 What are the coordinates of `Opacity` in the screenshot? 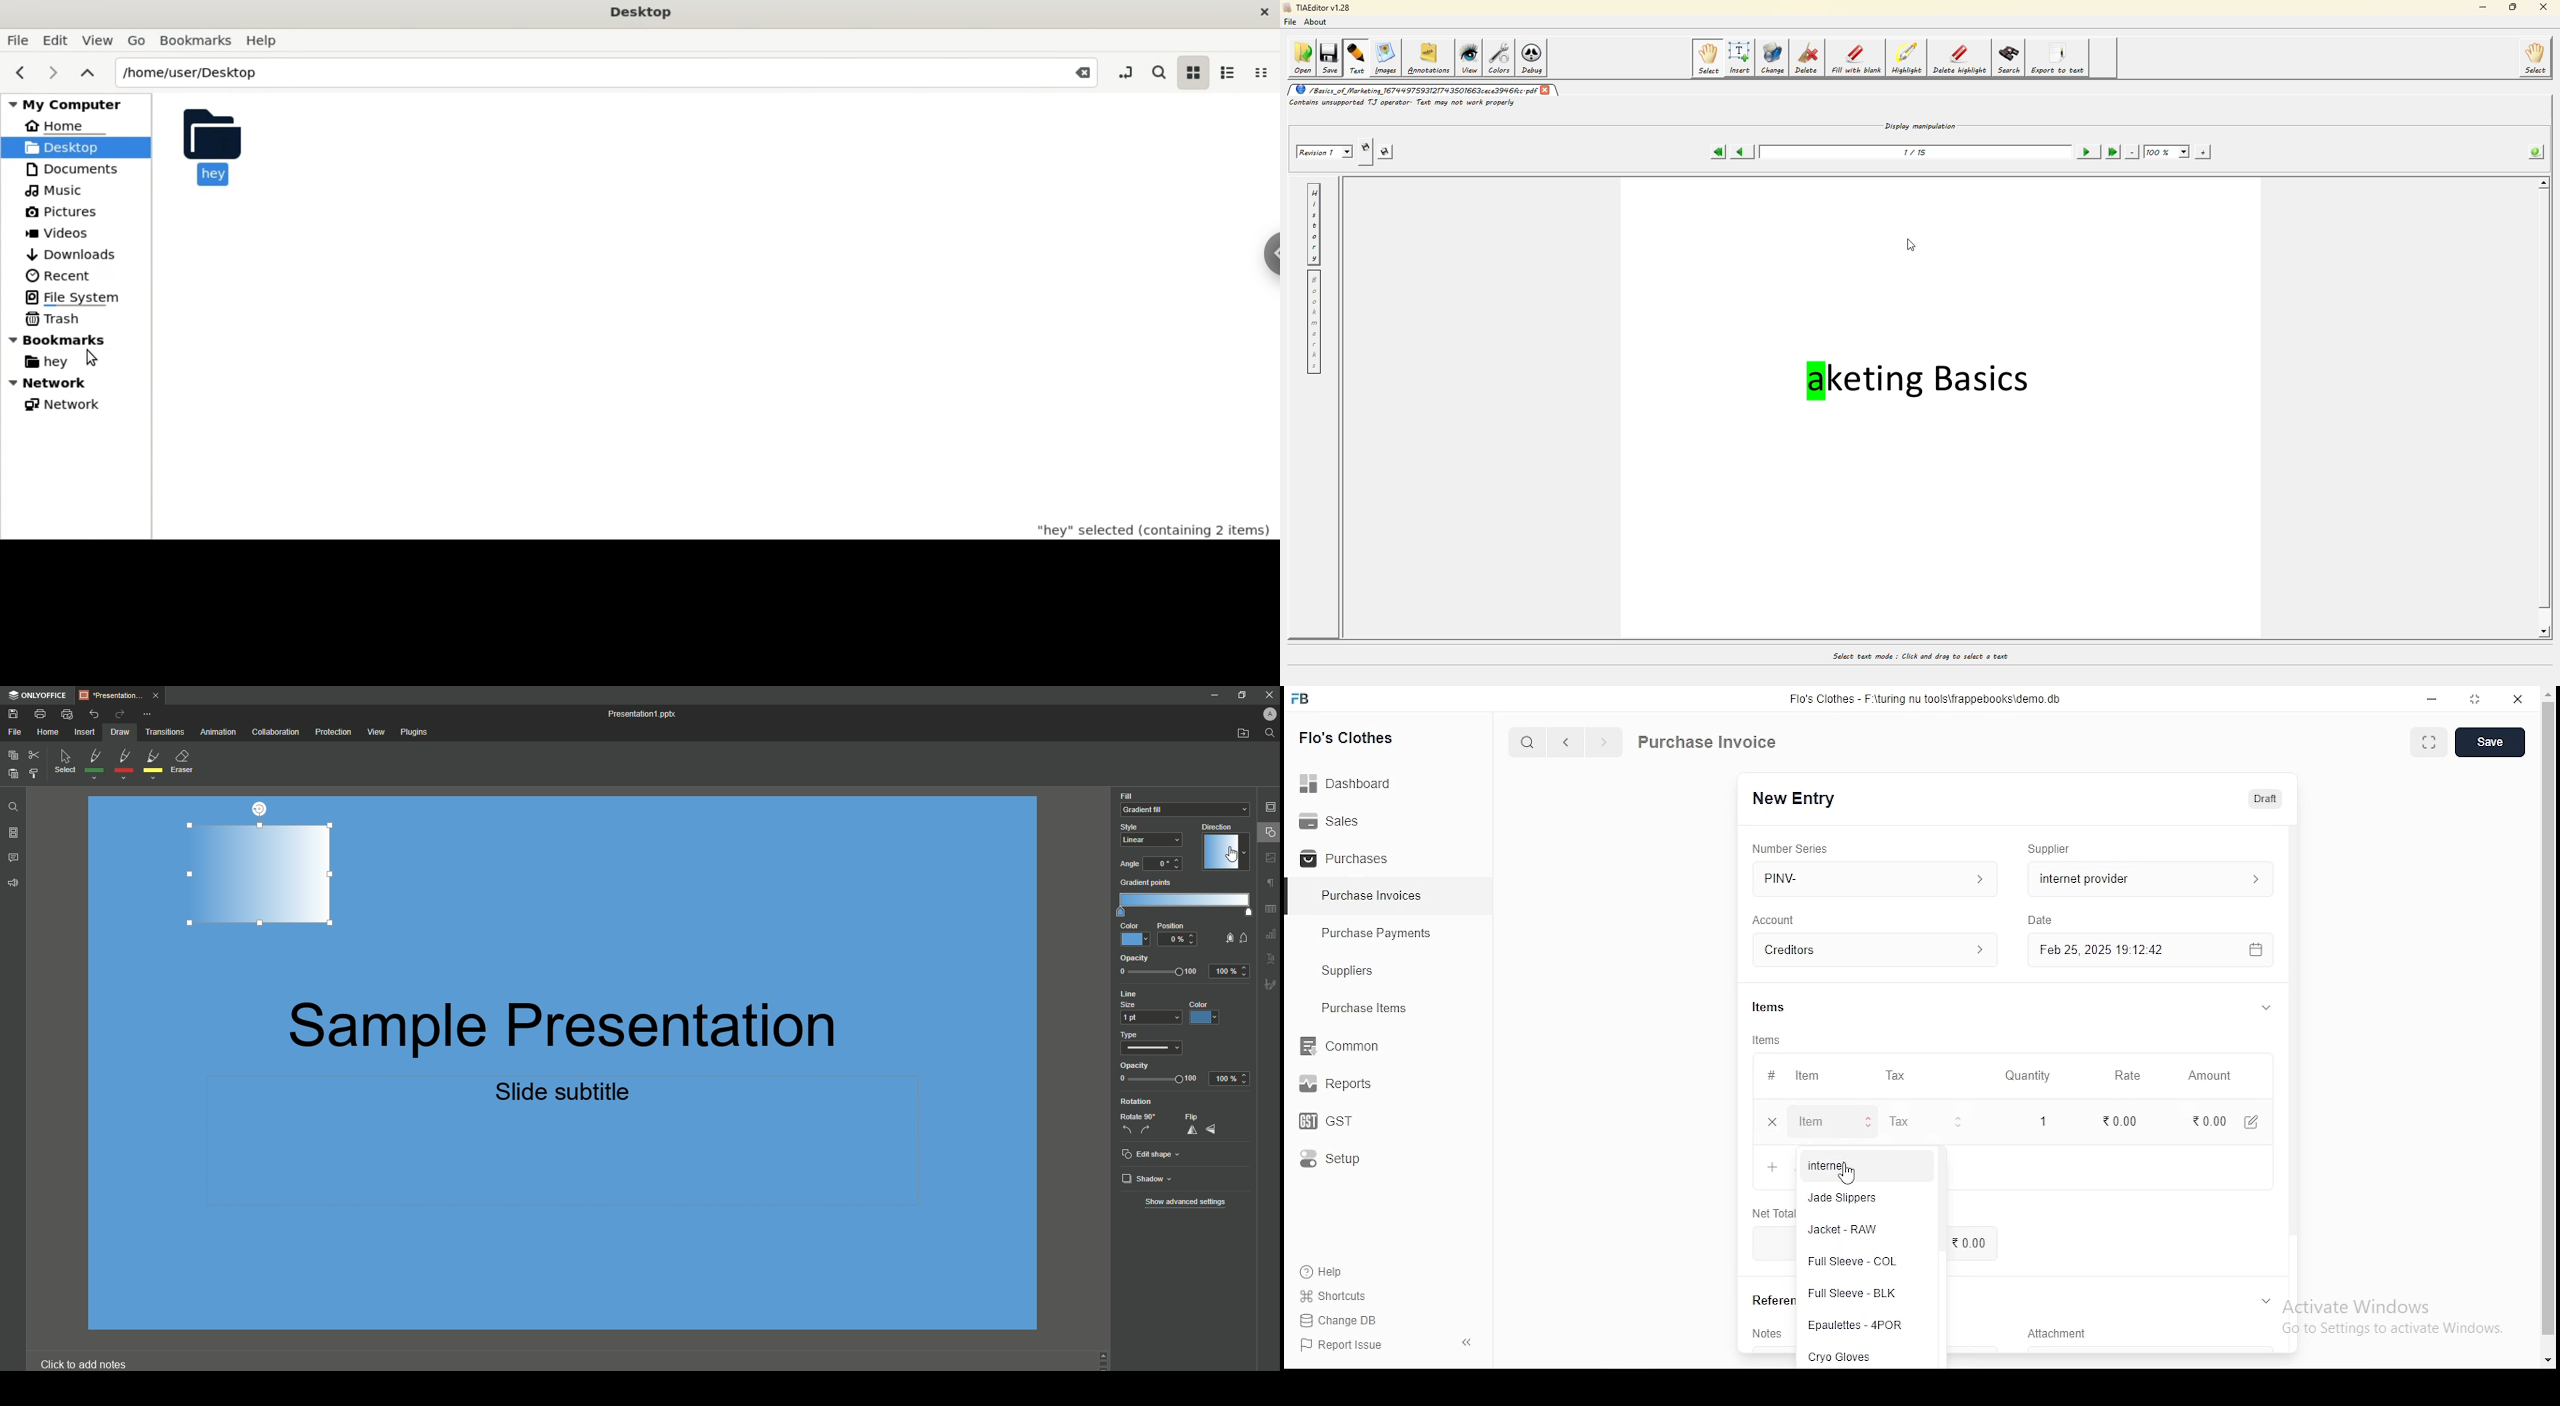 It's located at (1181, 964).